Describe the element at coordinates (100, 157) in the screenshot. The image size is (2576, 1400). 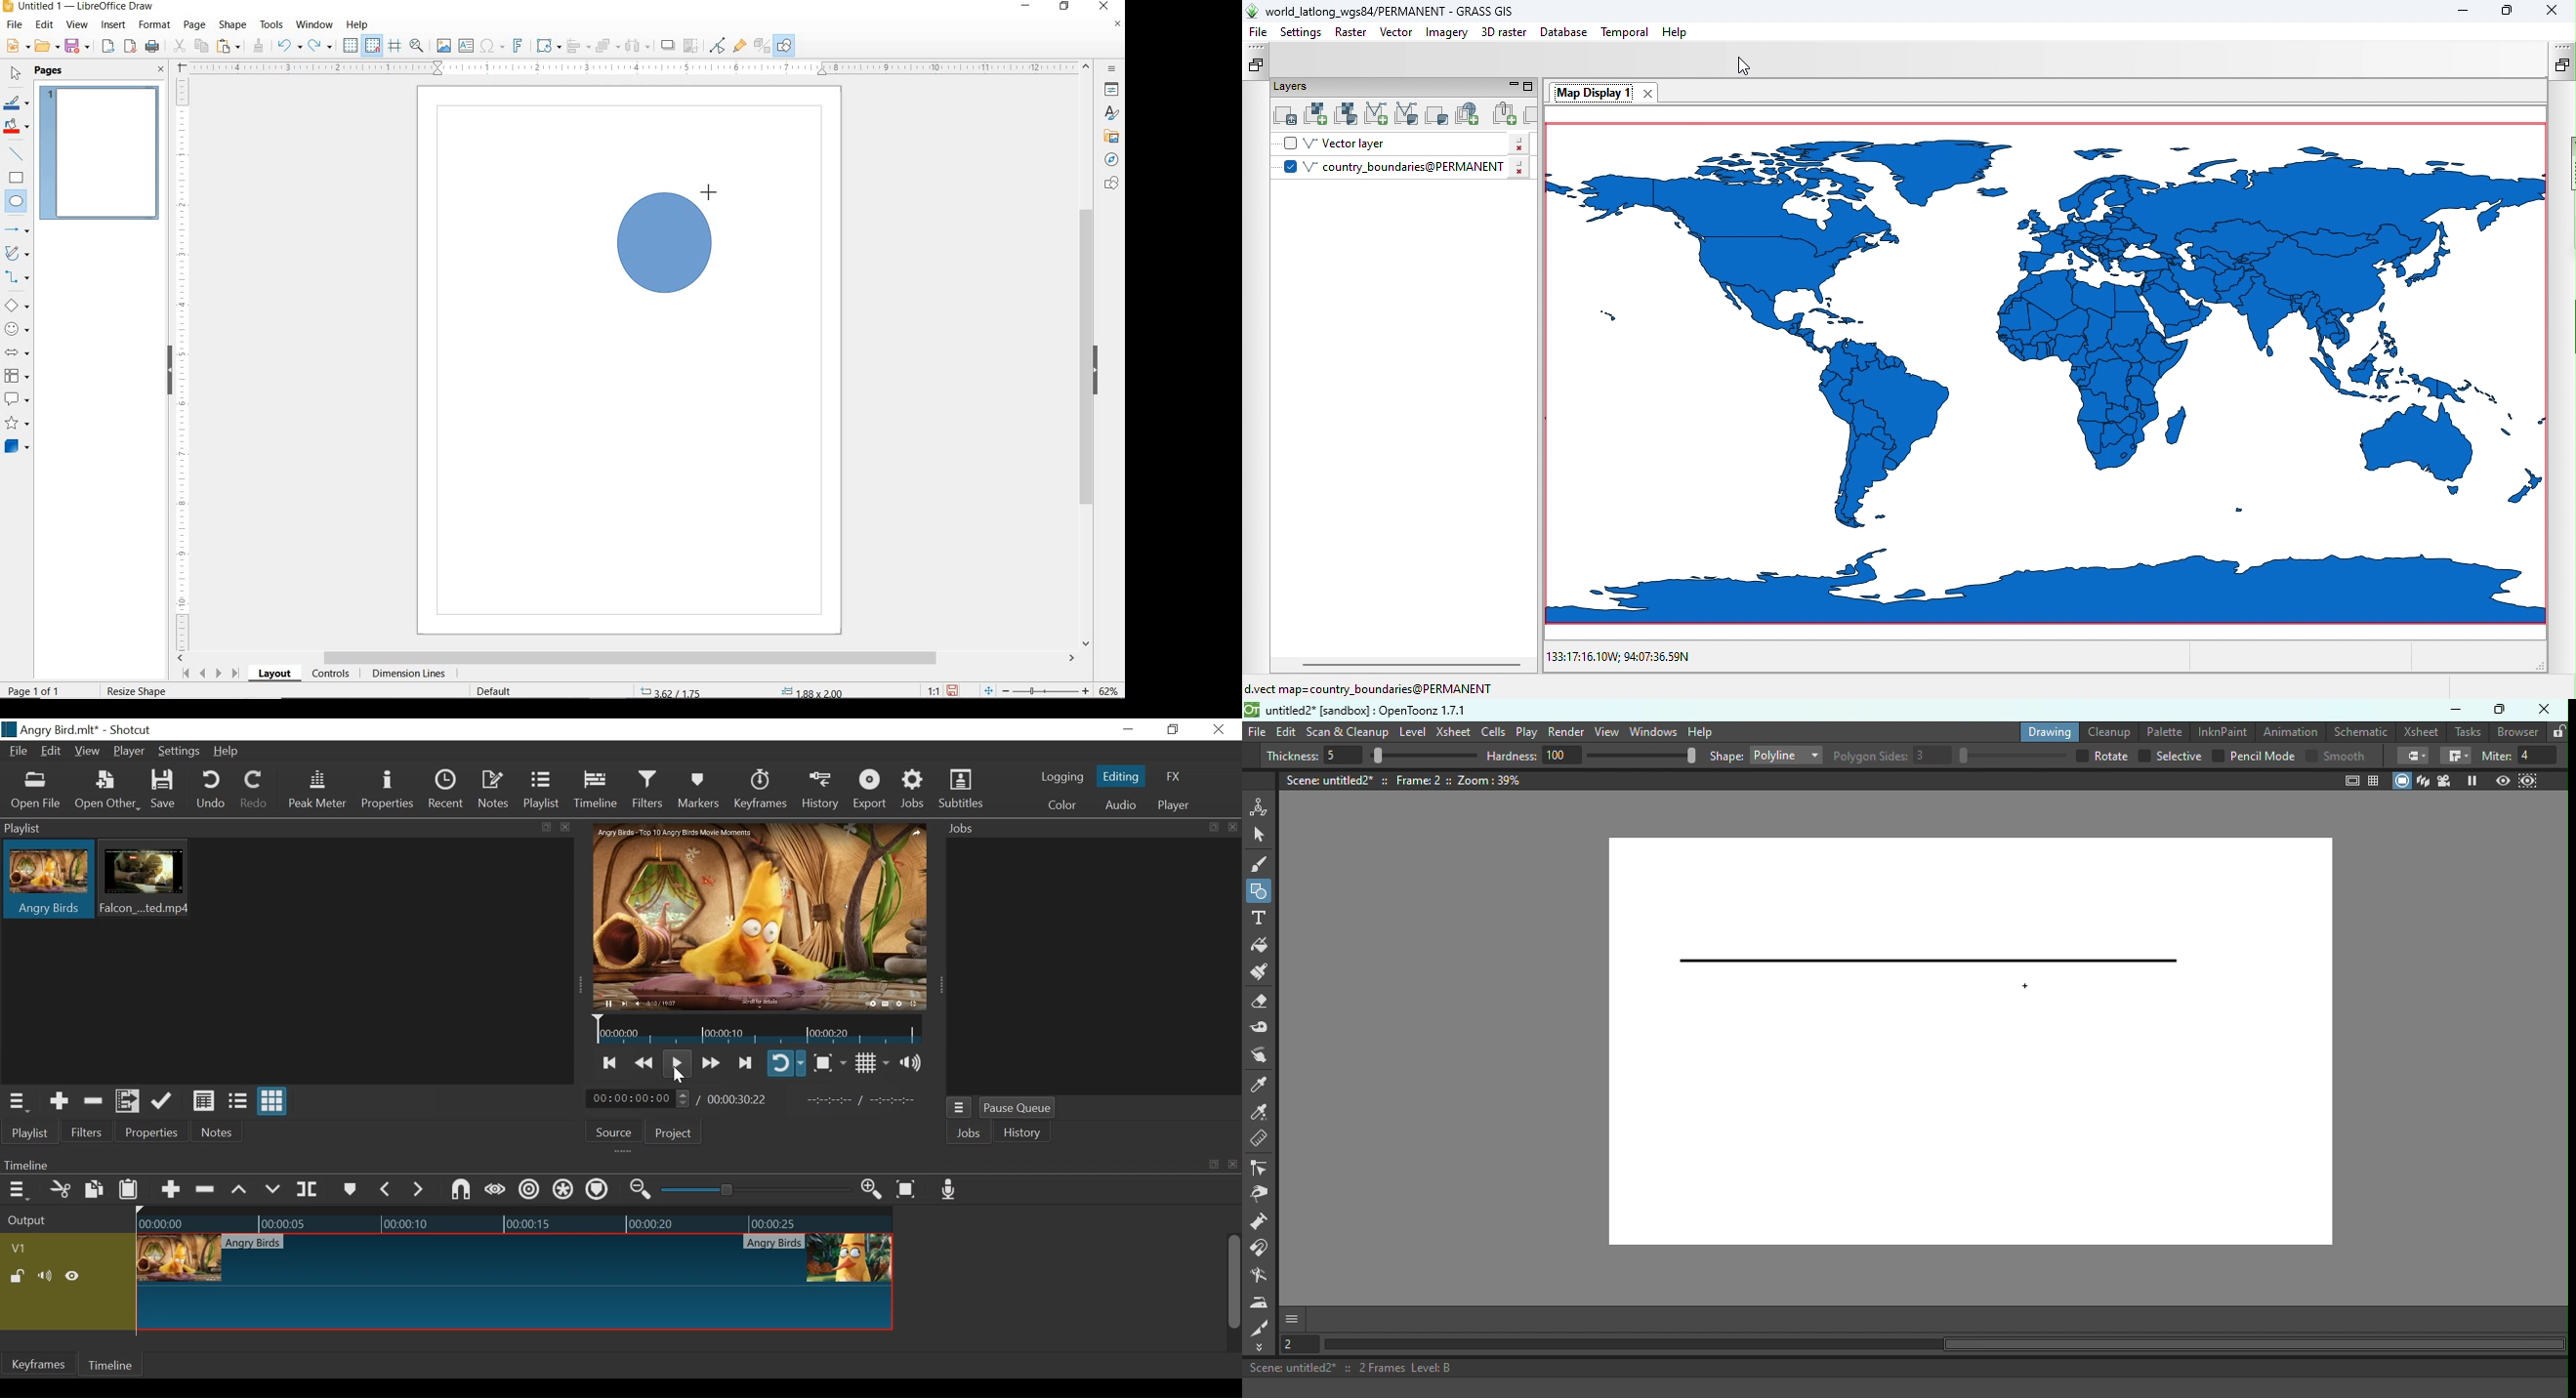
I see `PAGE 1` at that location.